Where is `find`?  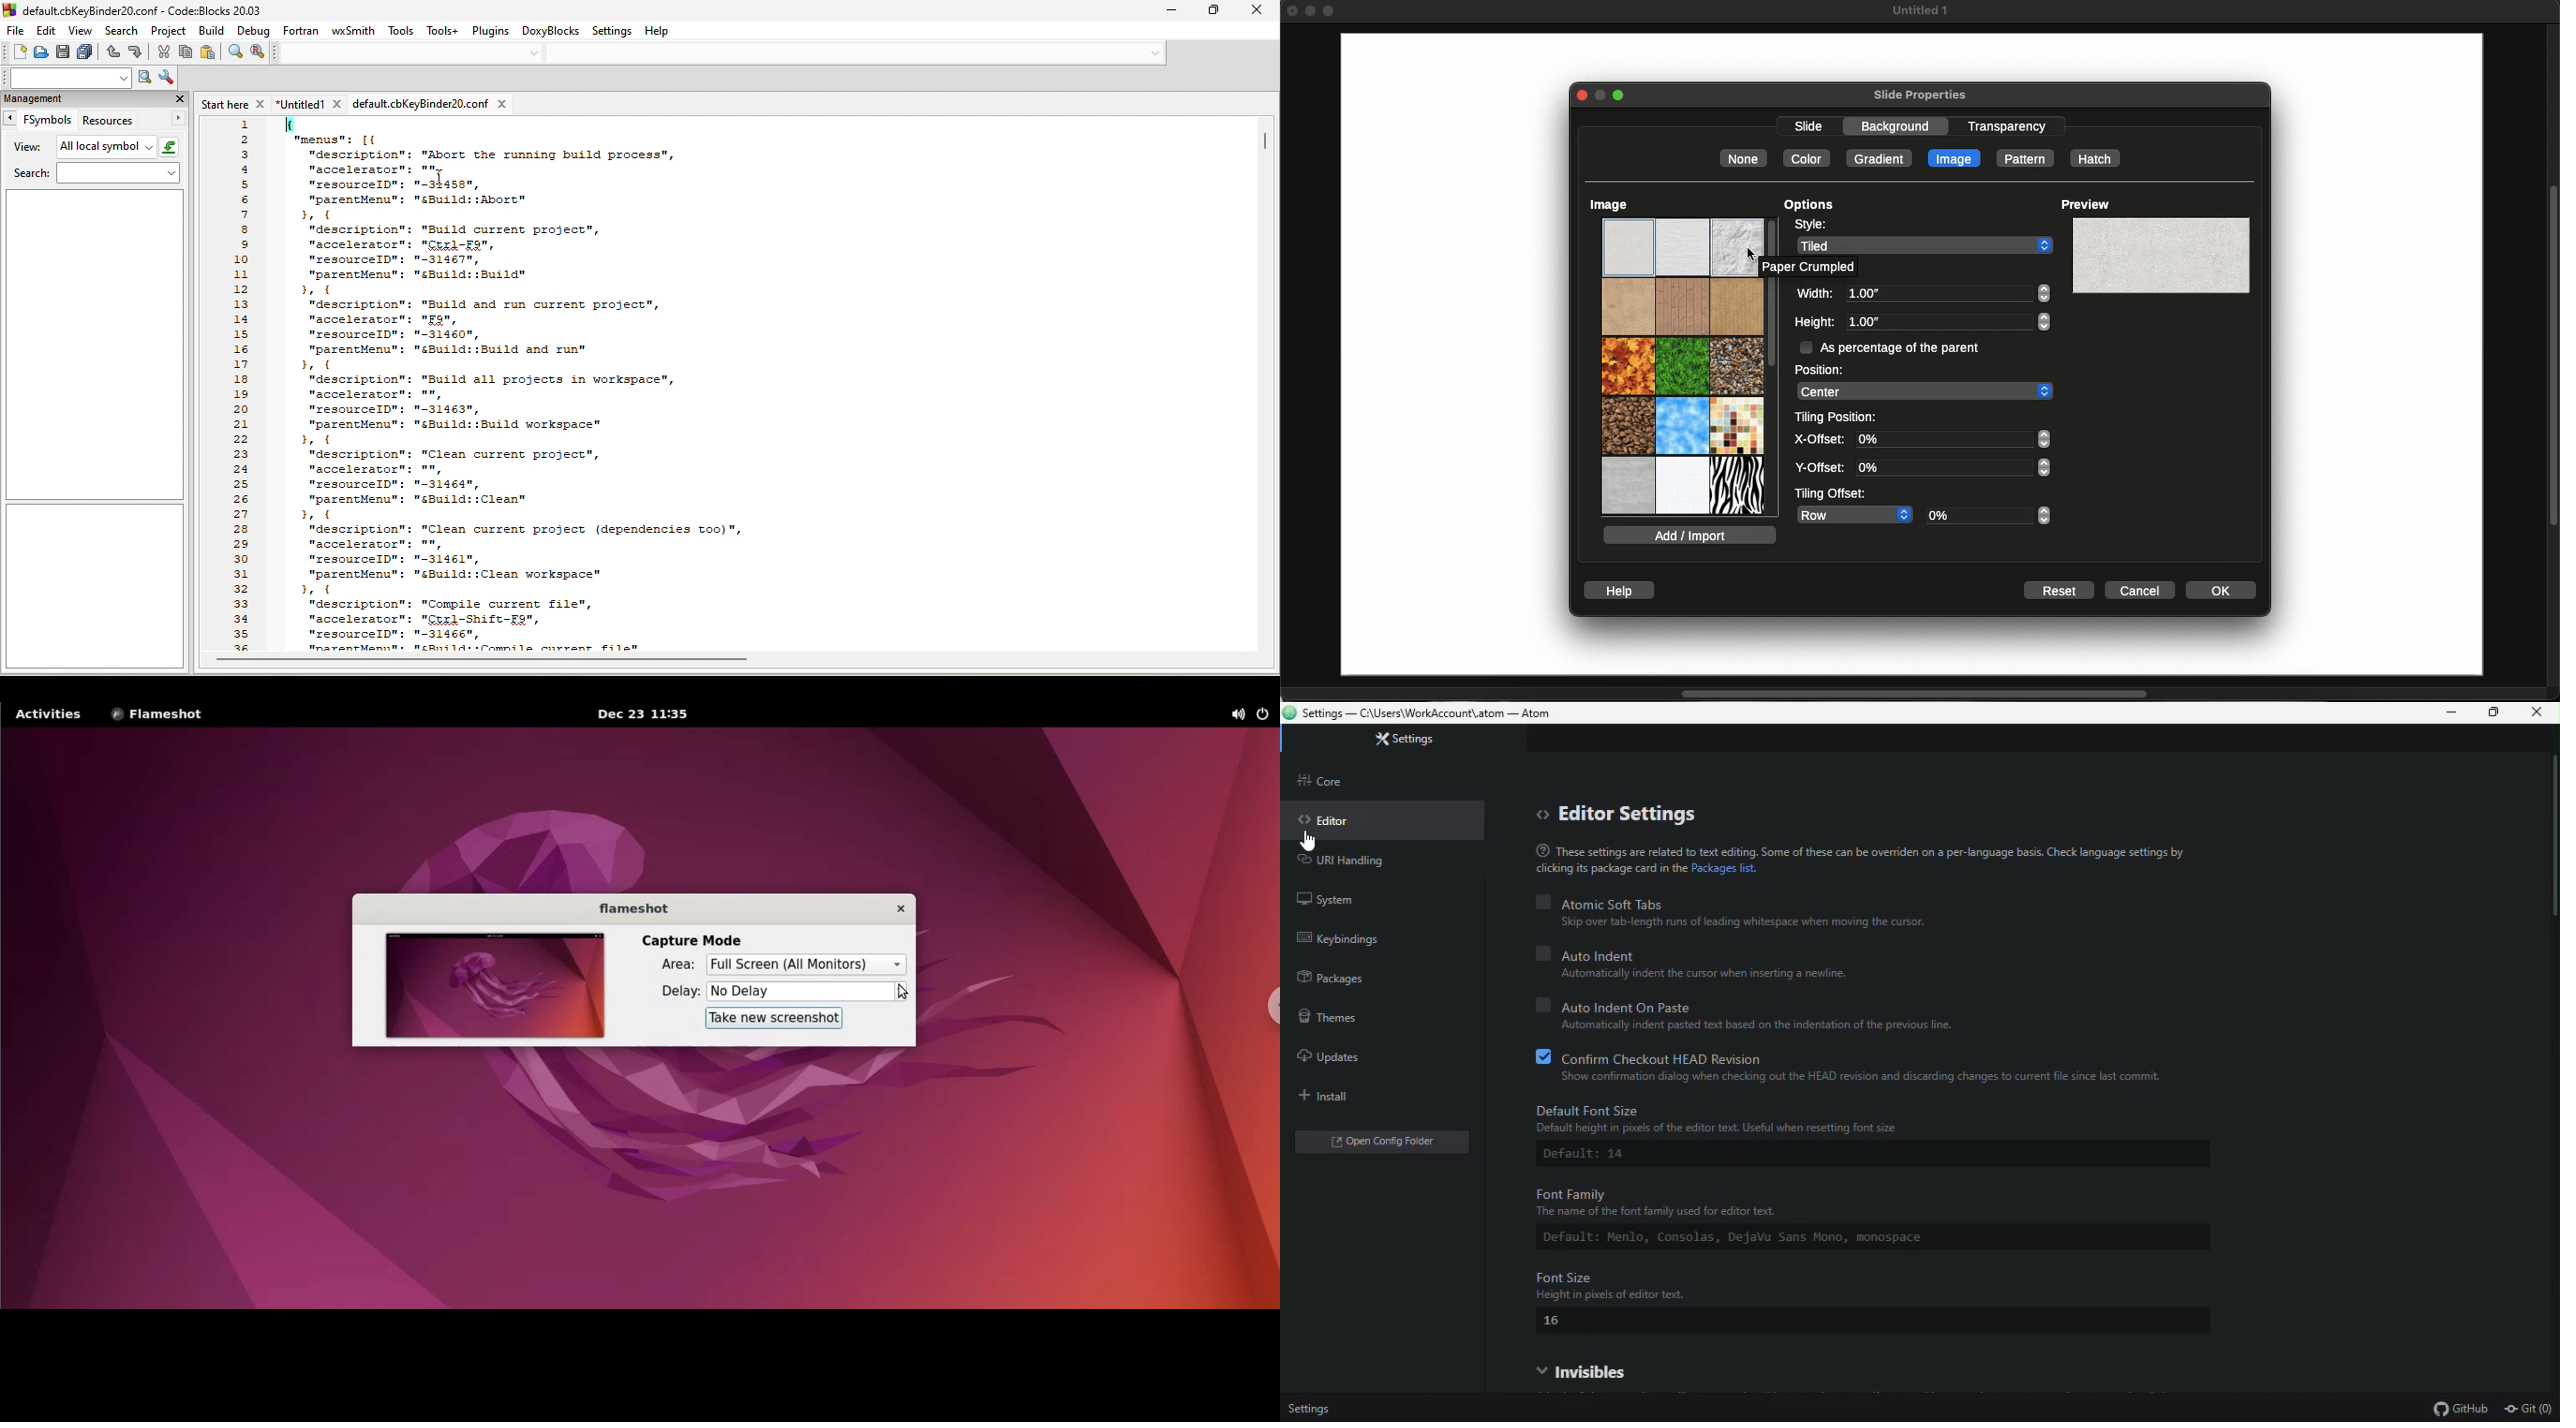
find is located at coordinates (235, 54).